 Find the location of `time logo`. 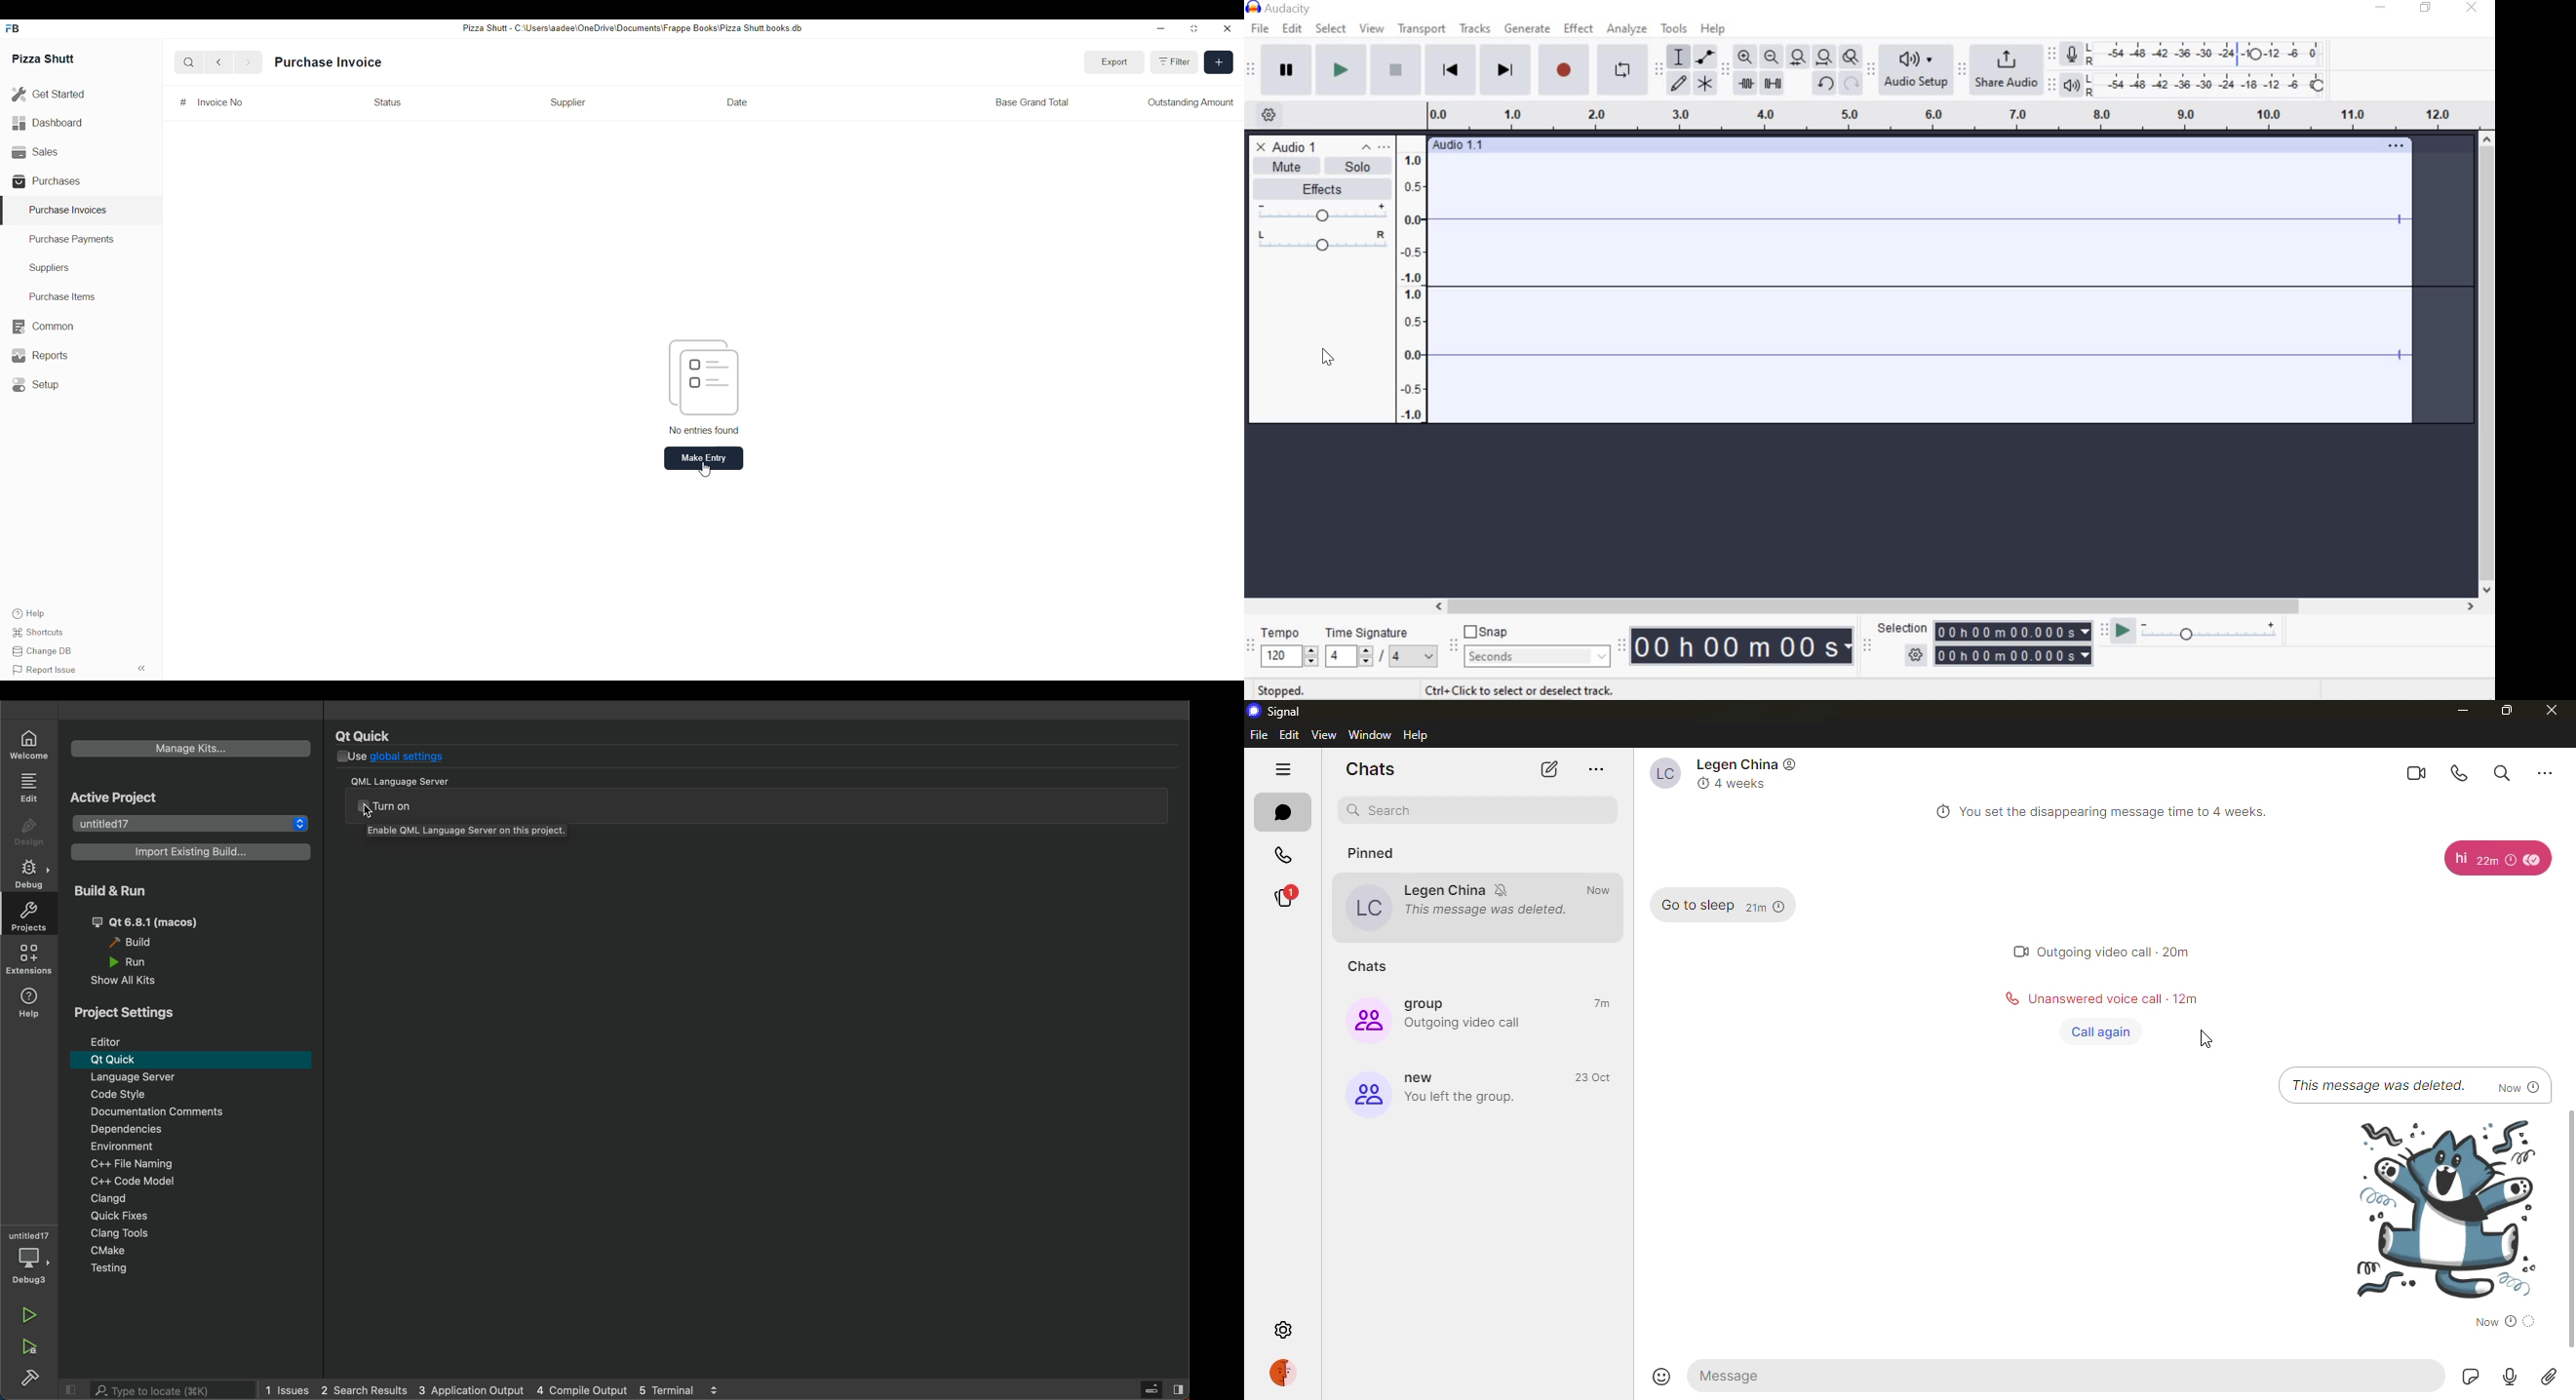

time logo is located at coordinates (1786, 906).